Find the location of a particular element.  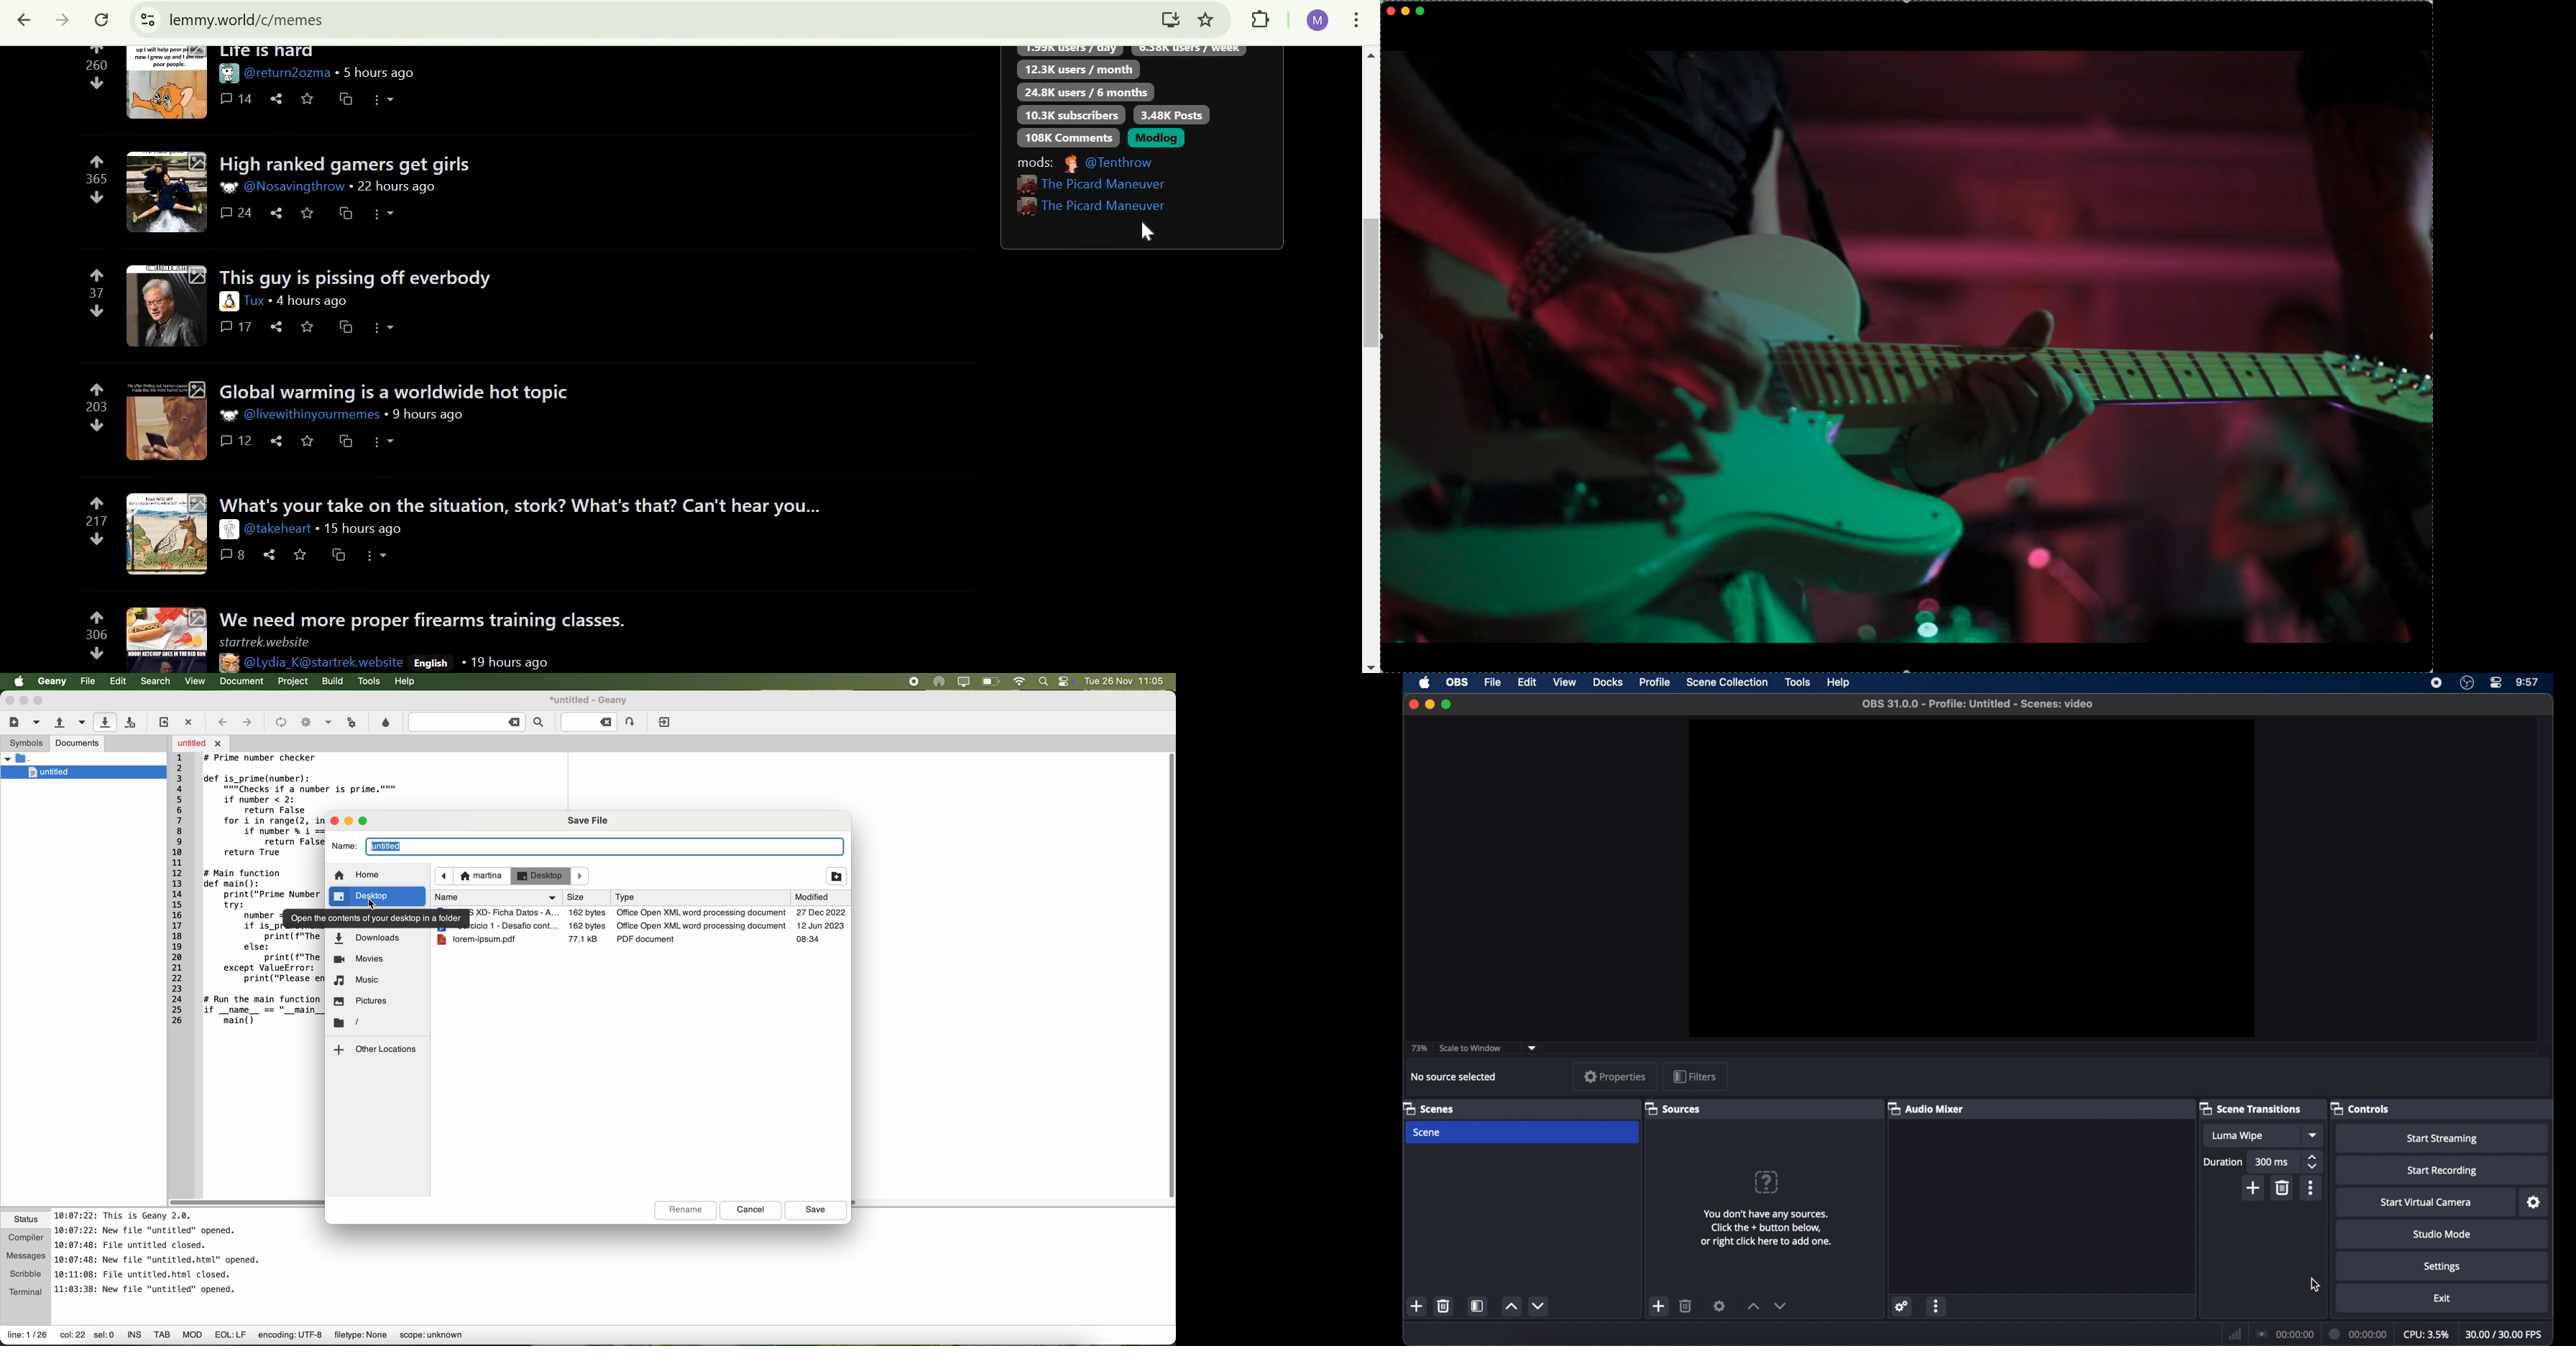

delete is located at coordinates (1686, 1305).